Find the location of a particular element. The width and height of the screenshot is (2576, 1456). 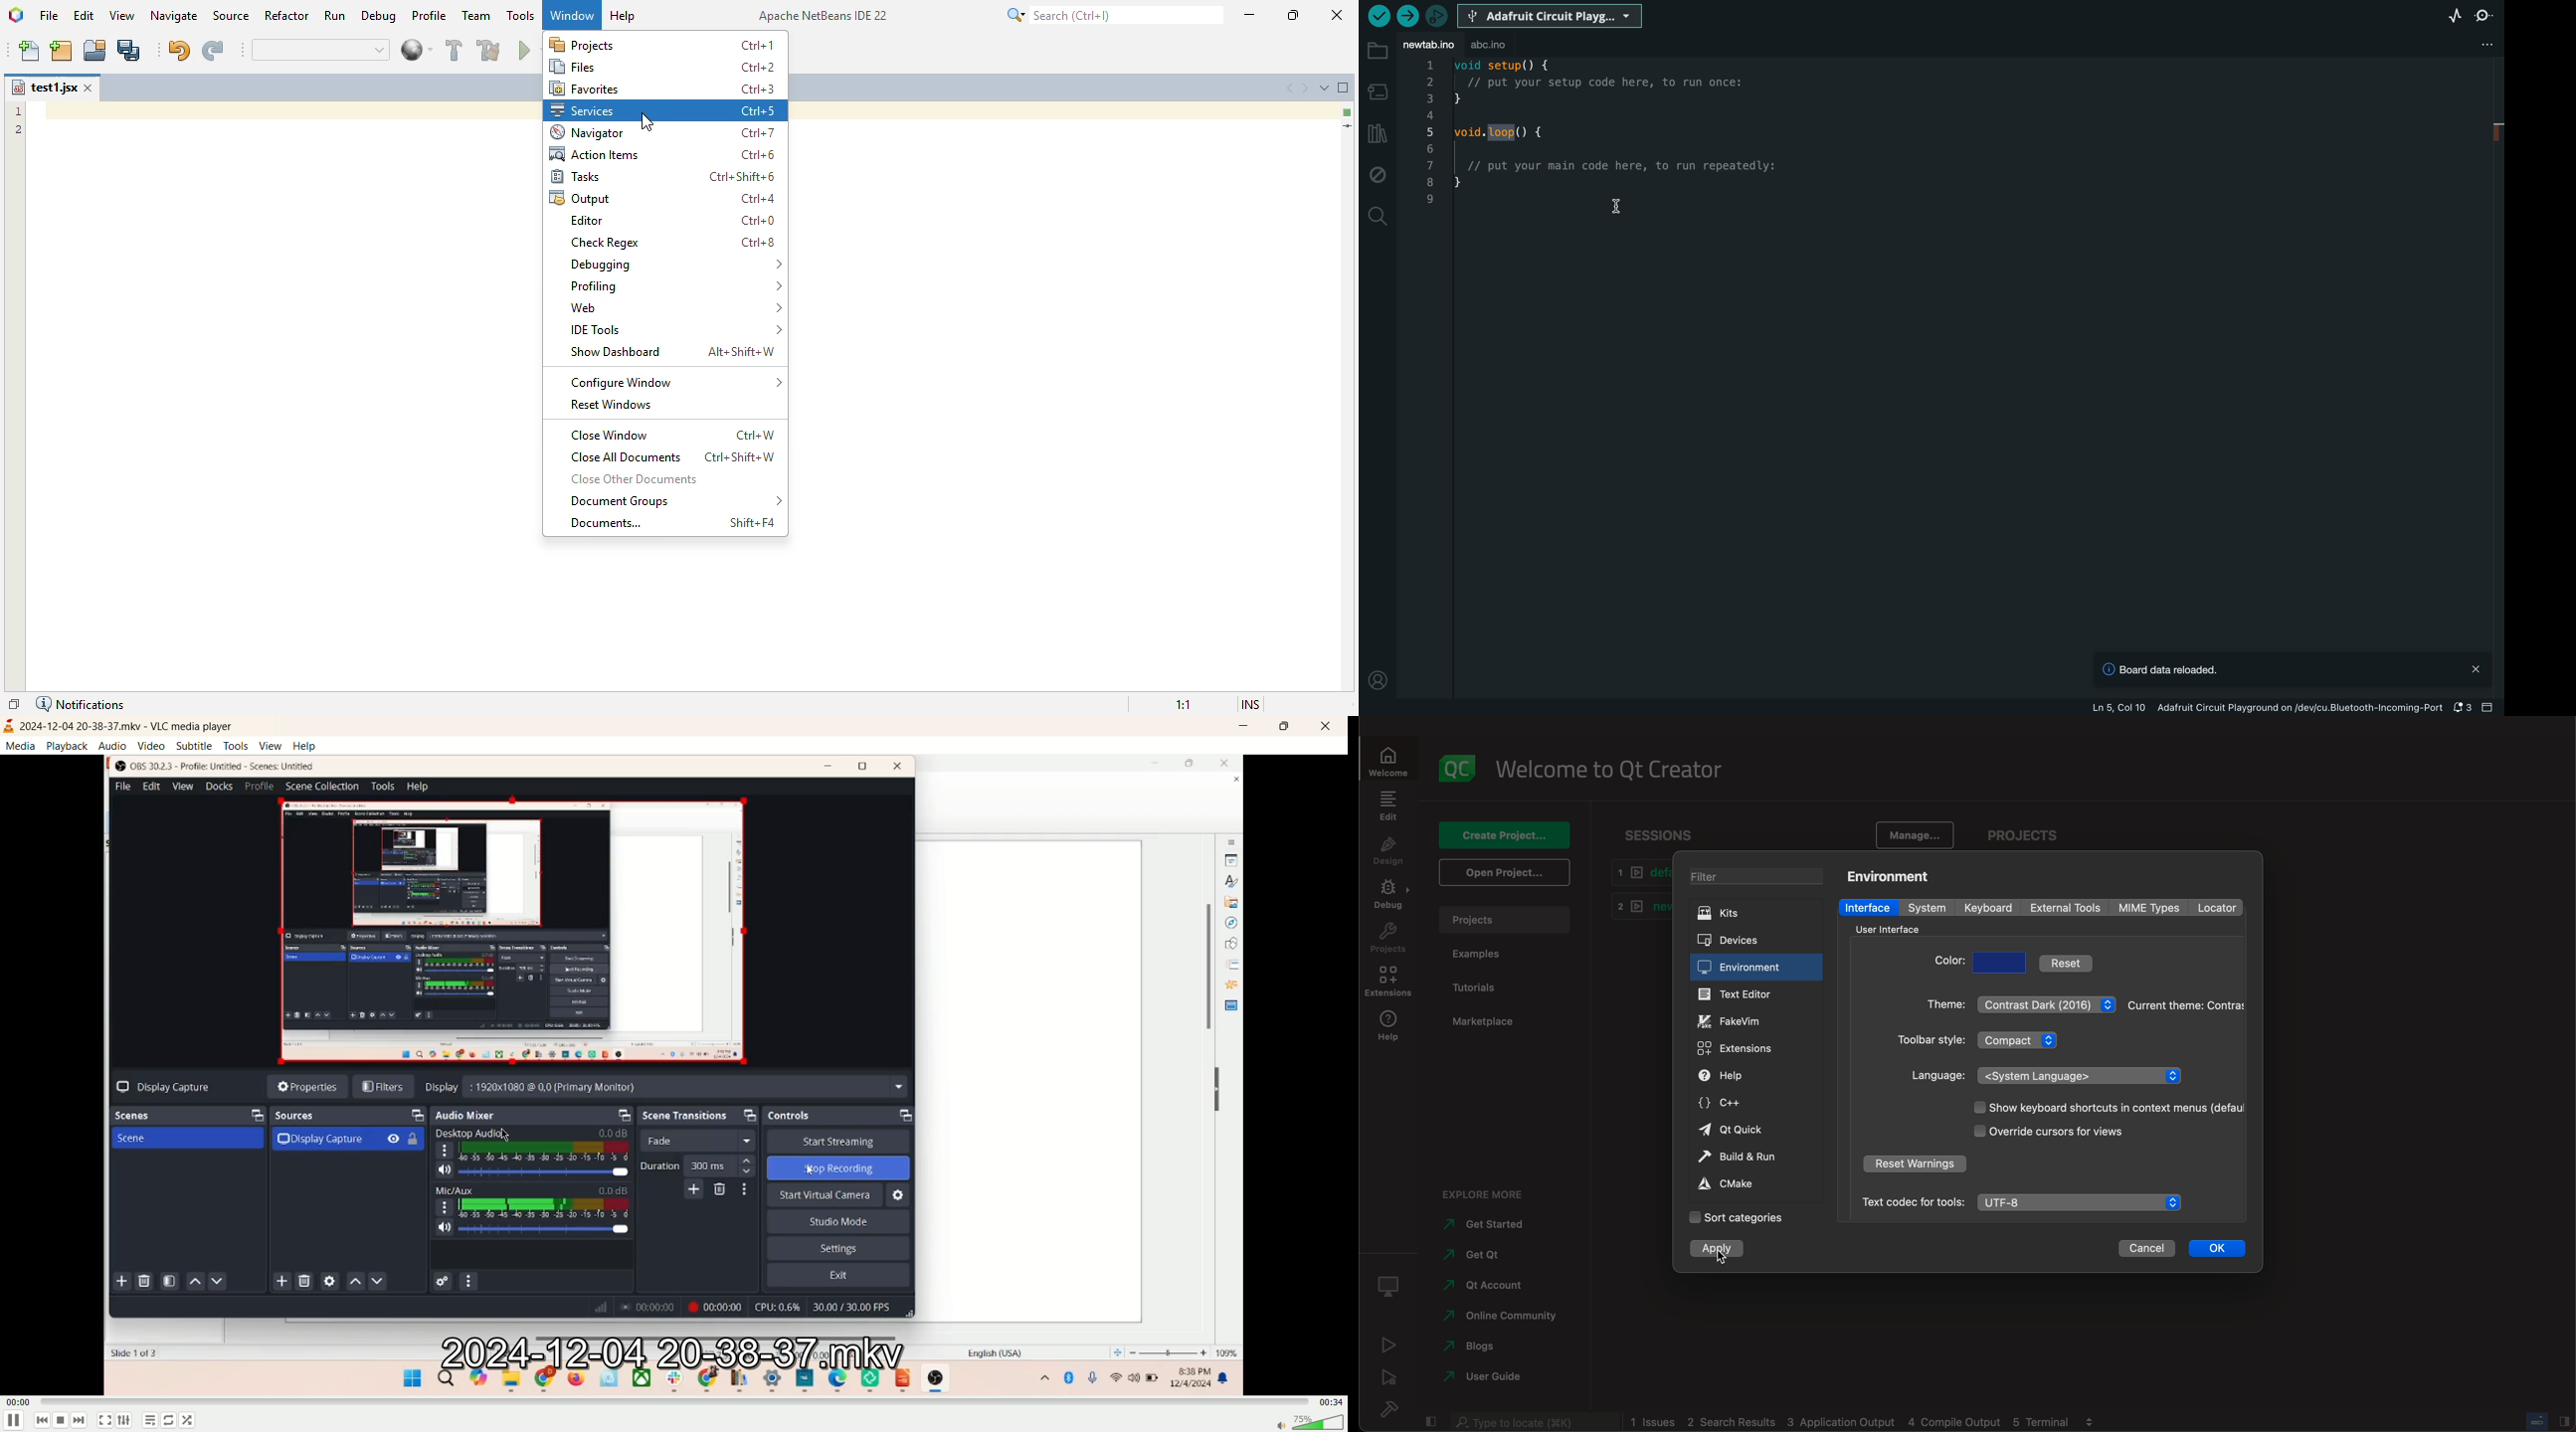

insert mode is located at coordinates (1250, 703).